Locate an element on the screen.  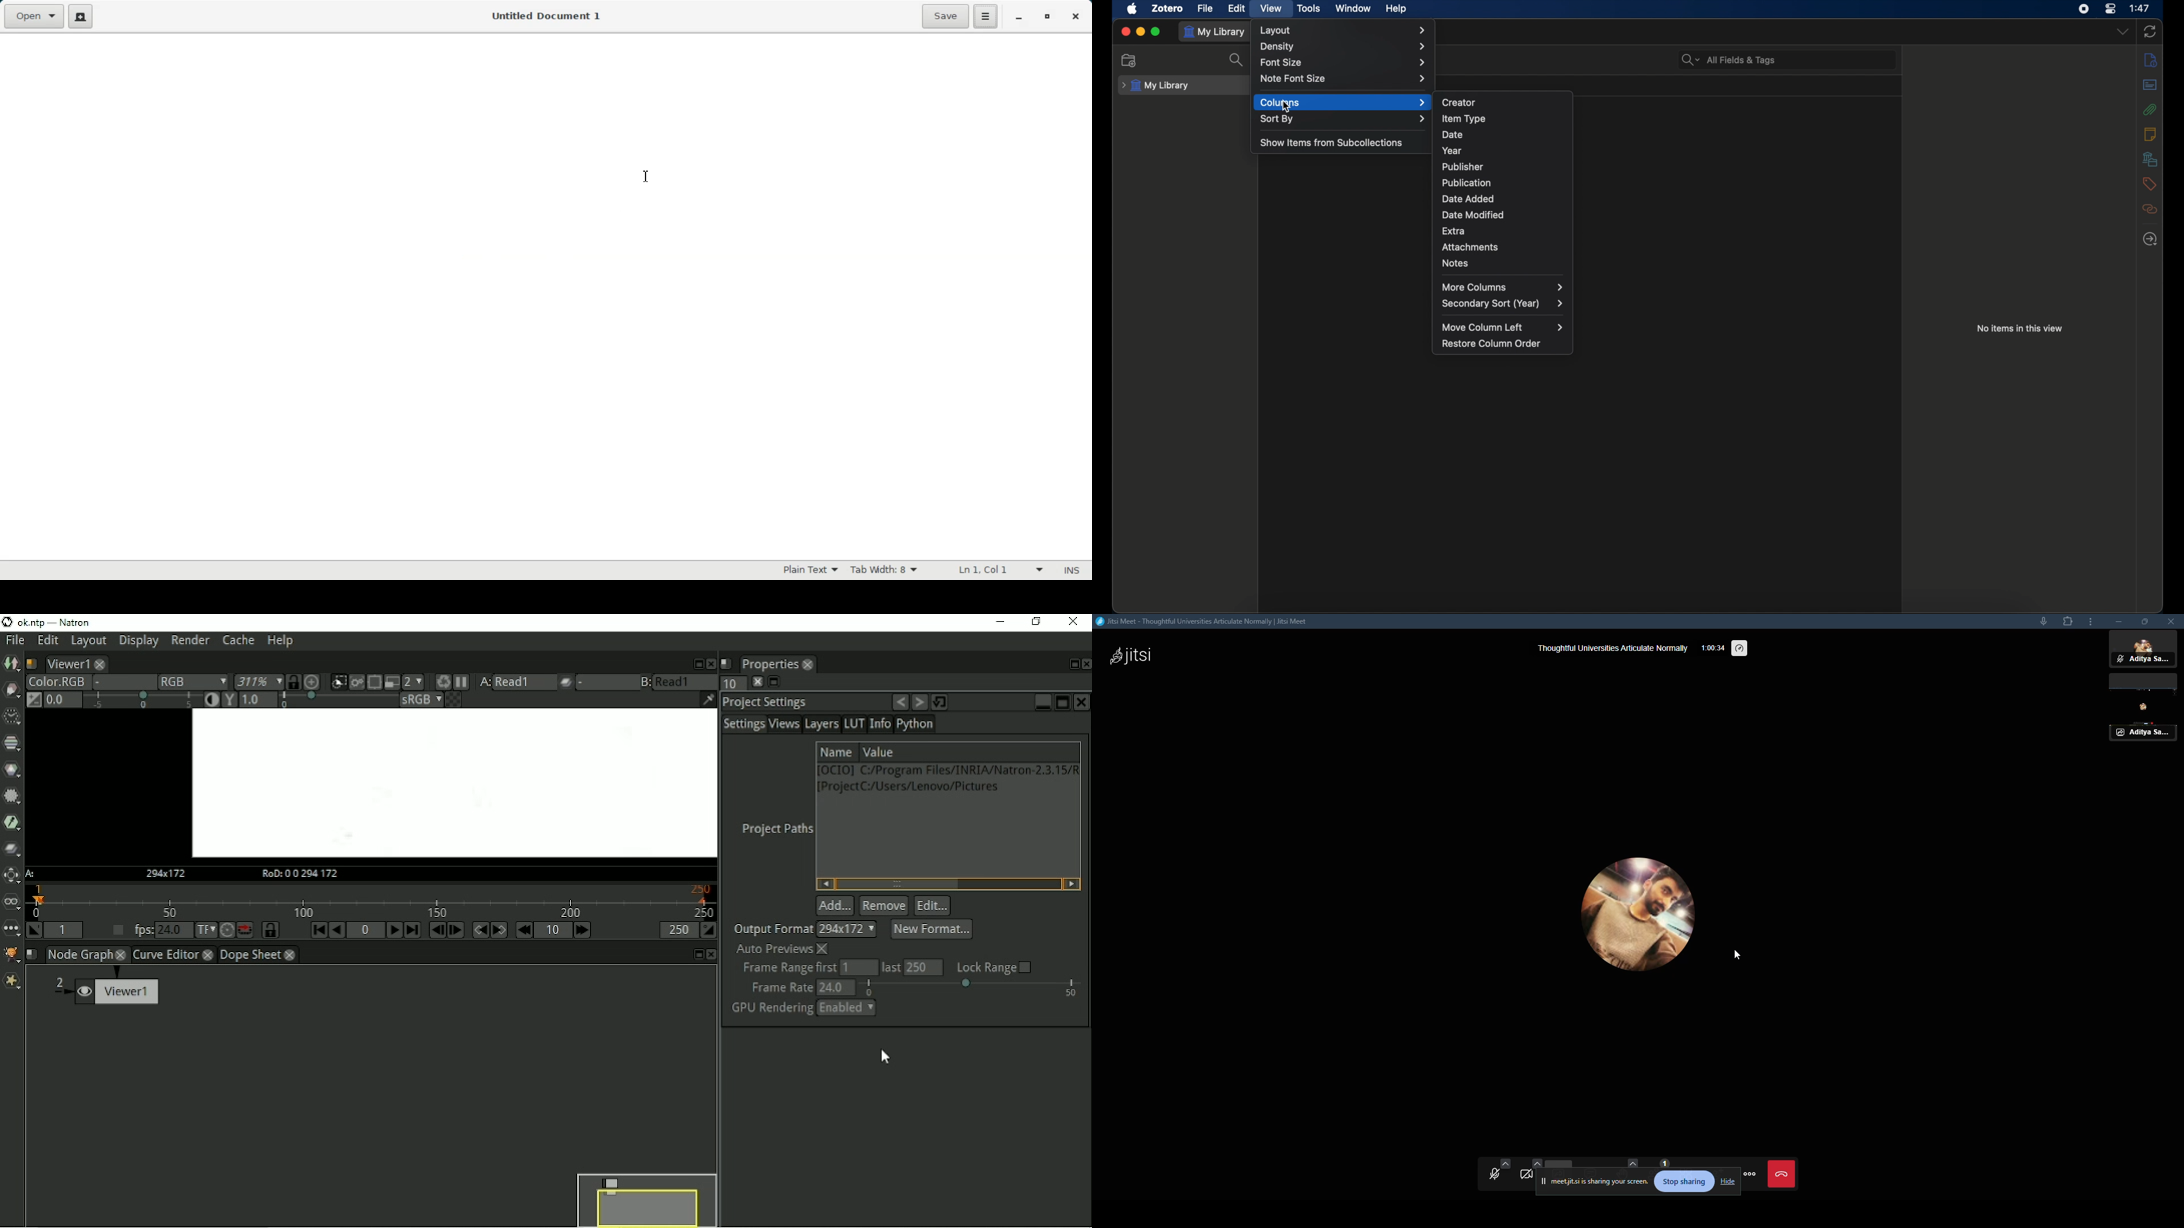
extra is located at coordinates (1454, 230).